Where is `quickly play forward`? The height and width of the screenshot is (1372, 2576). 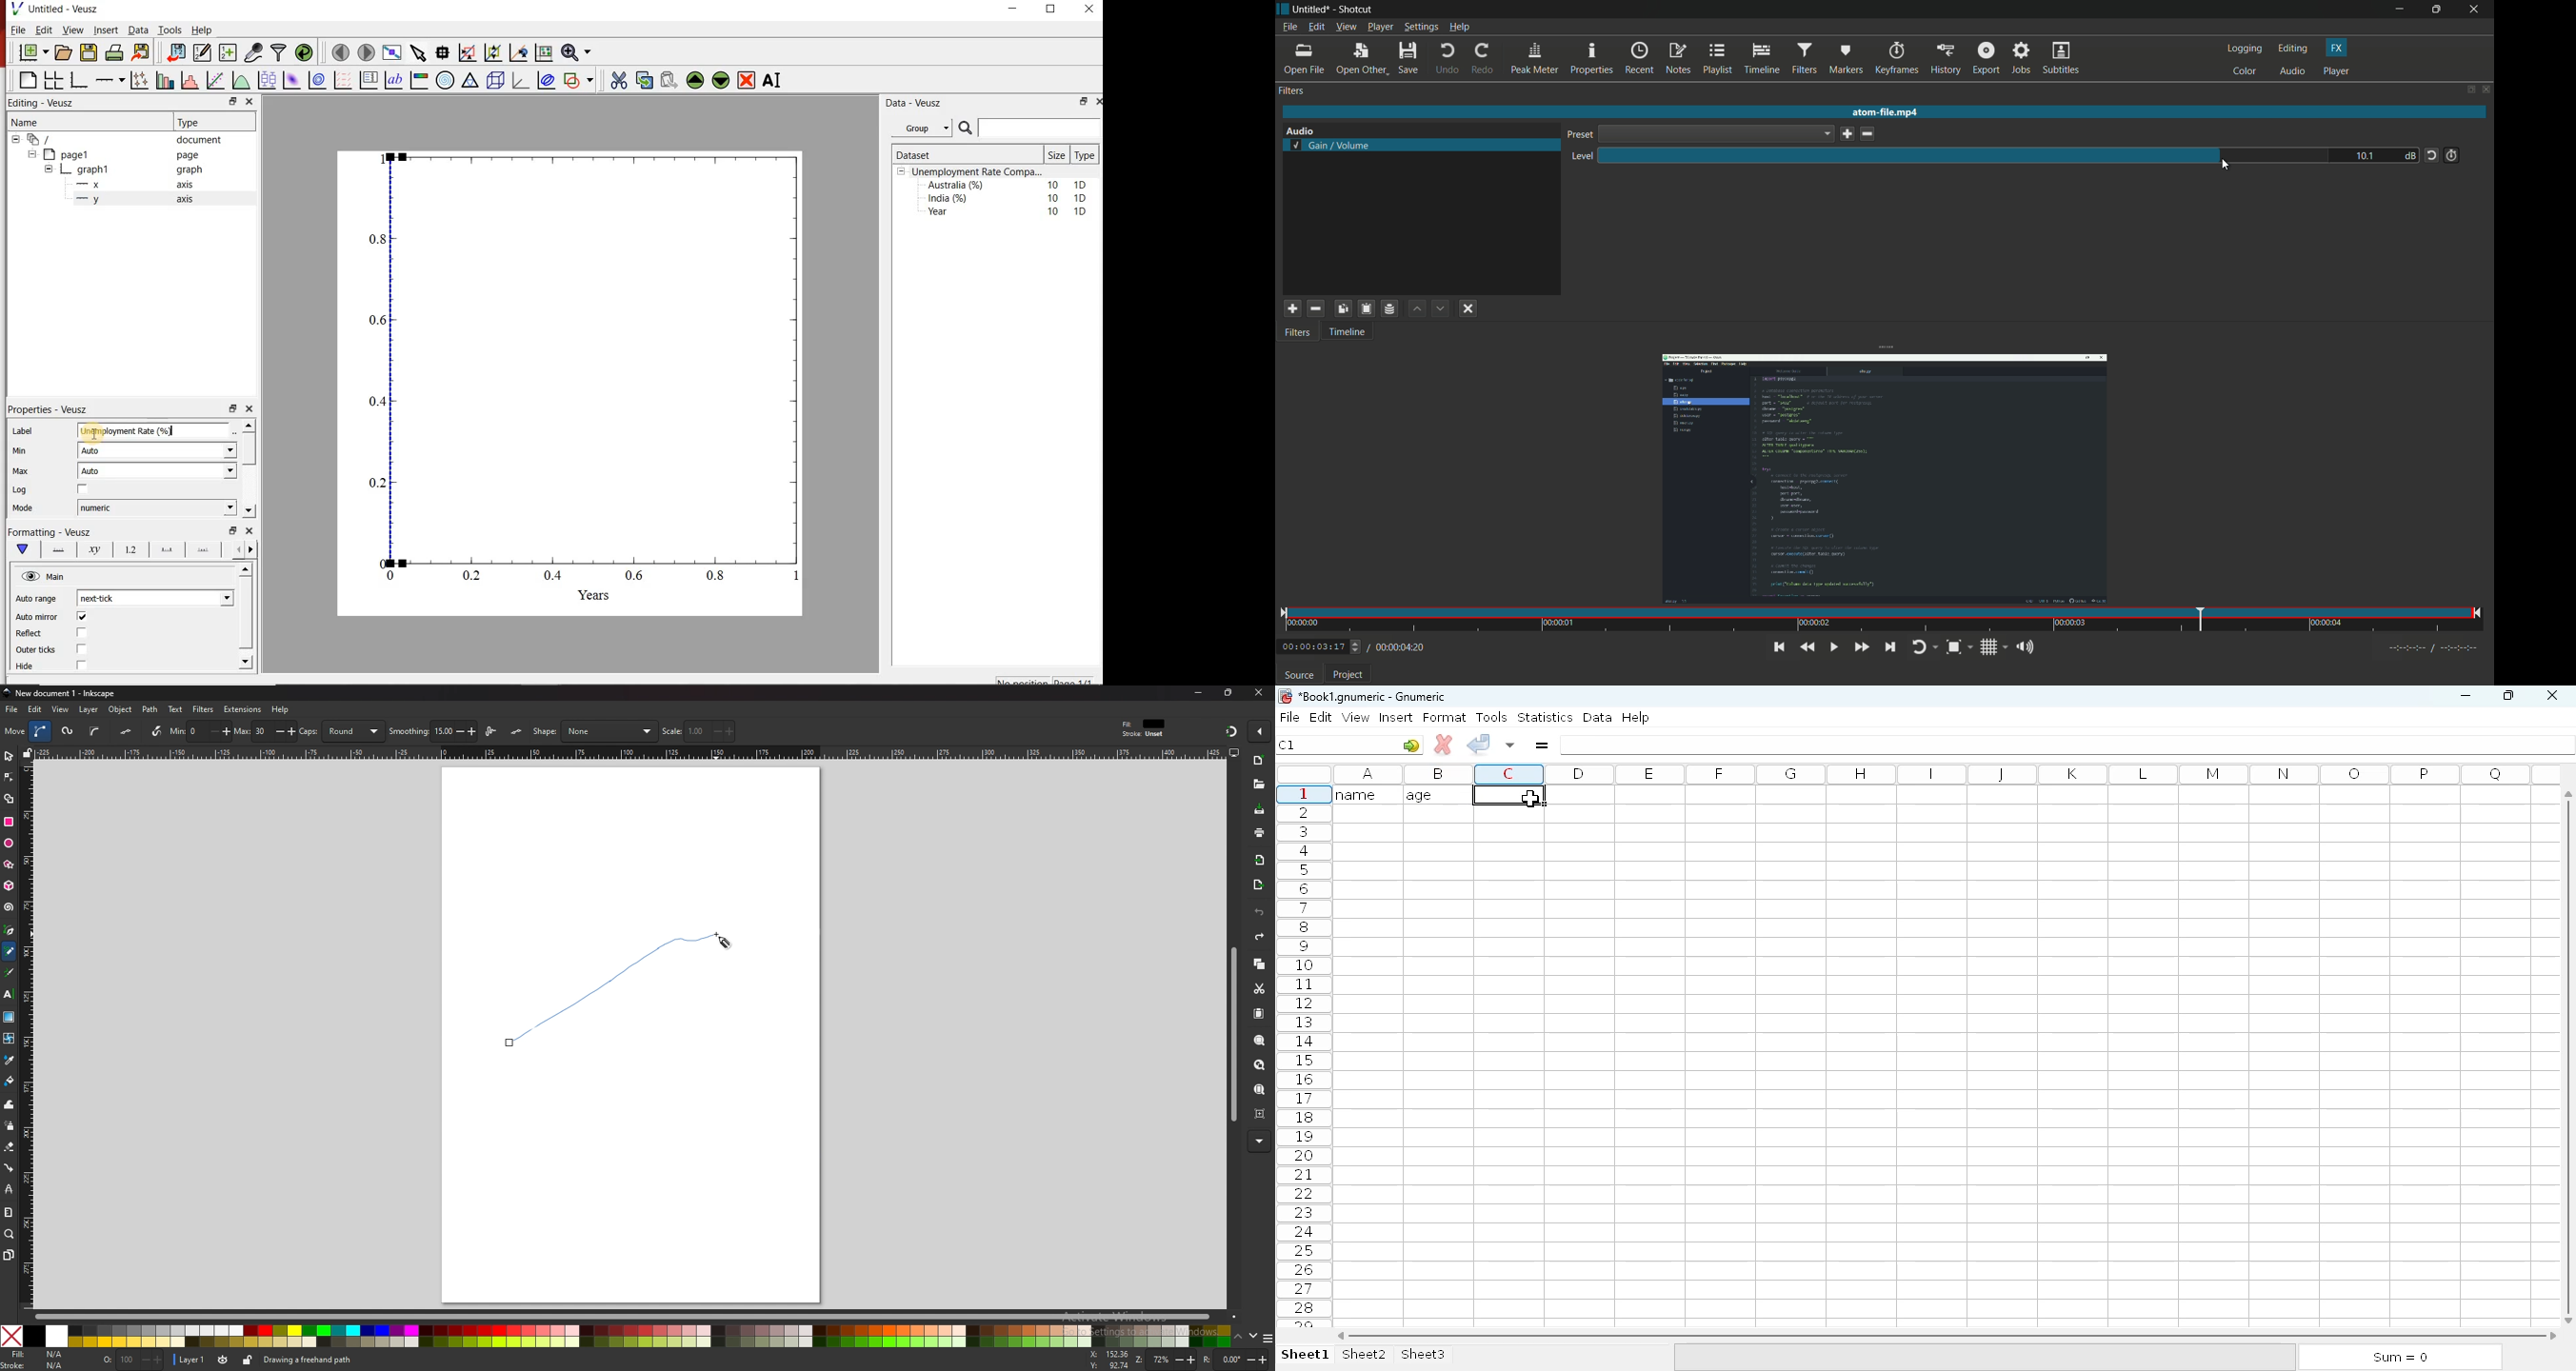 quickly play forward is located at coordinates (1863, 647).